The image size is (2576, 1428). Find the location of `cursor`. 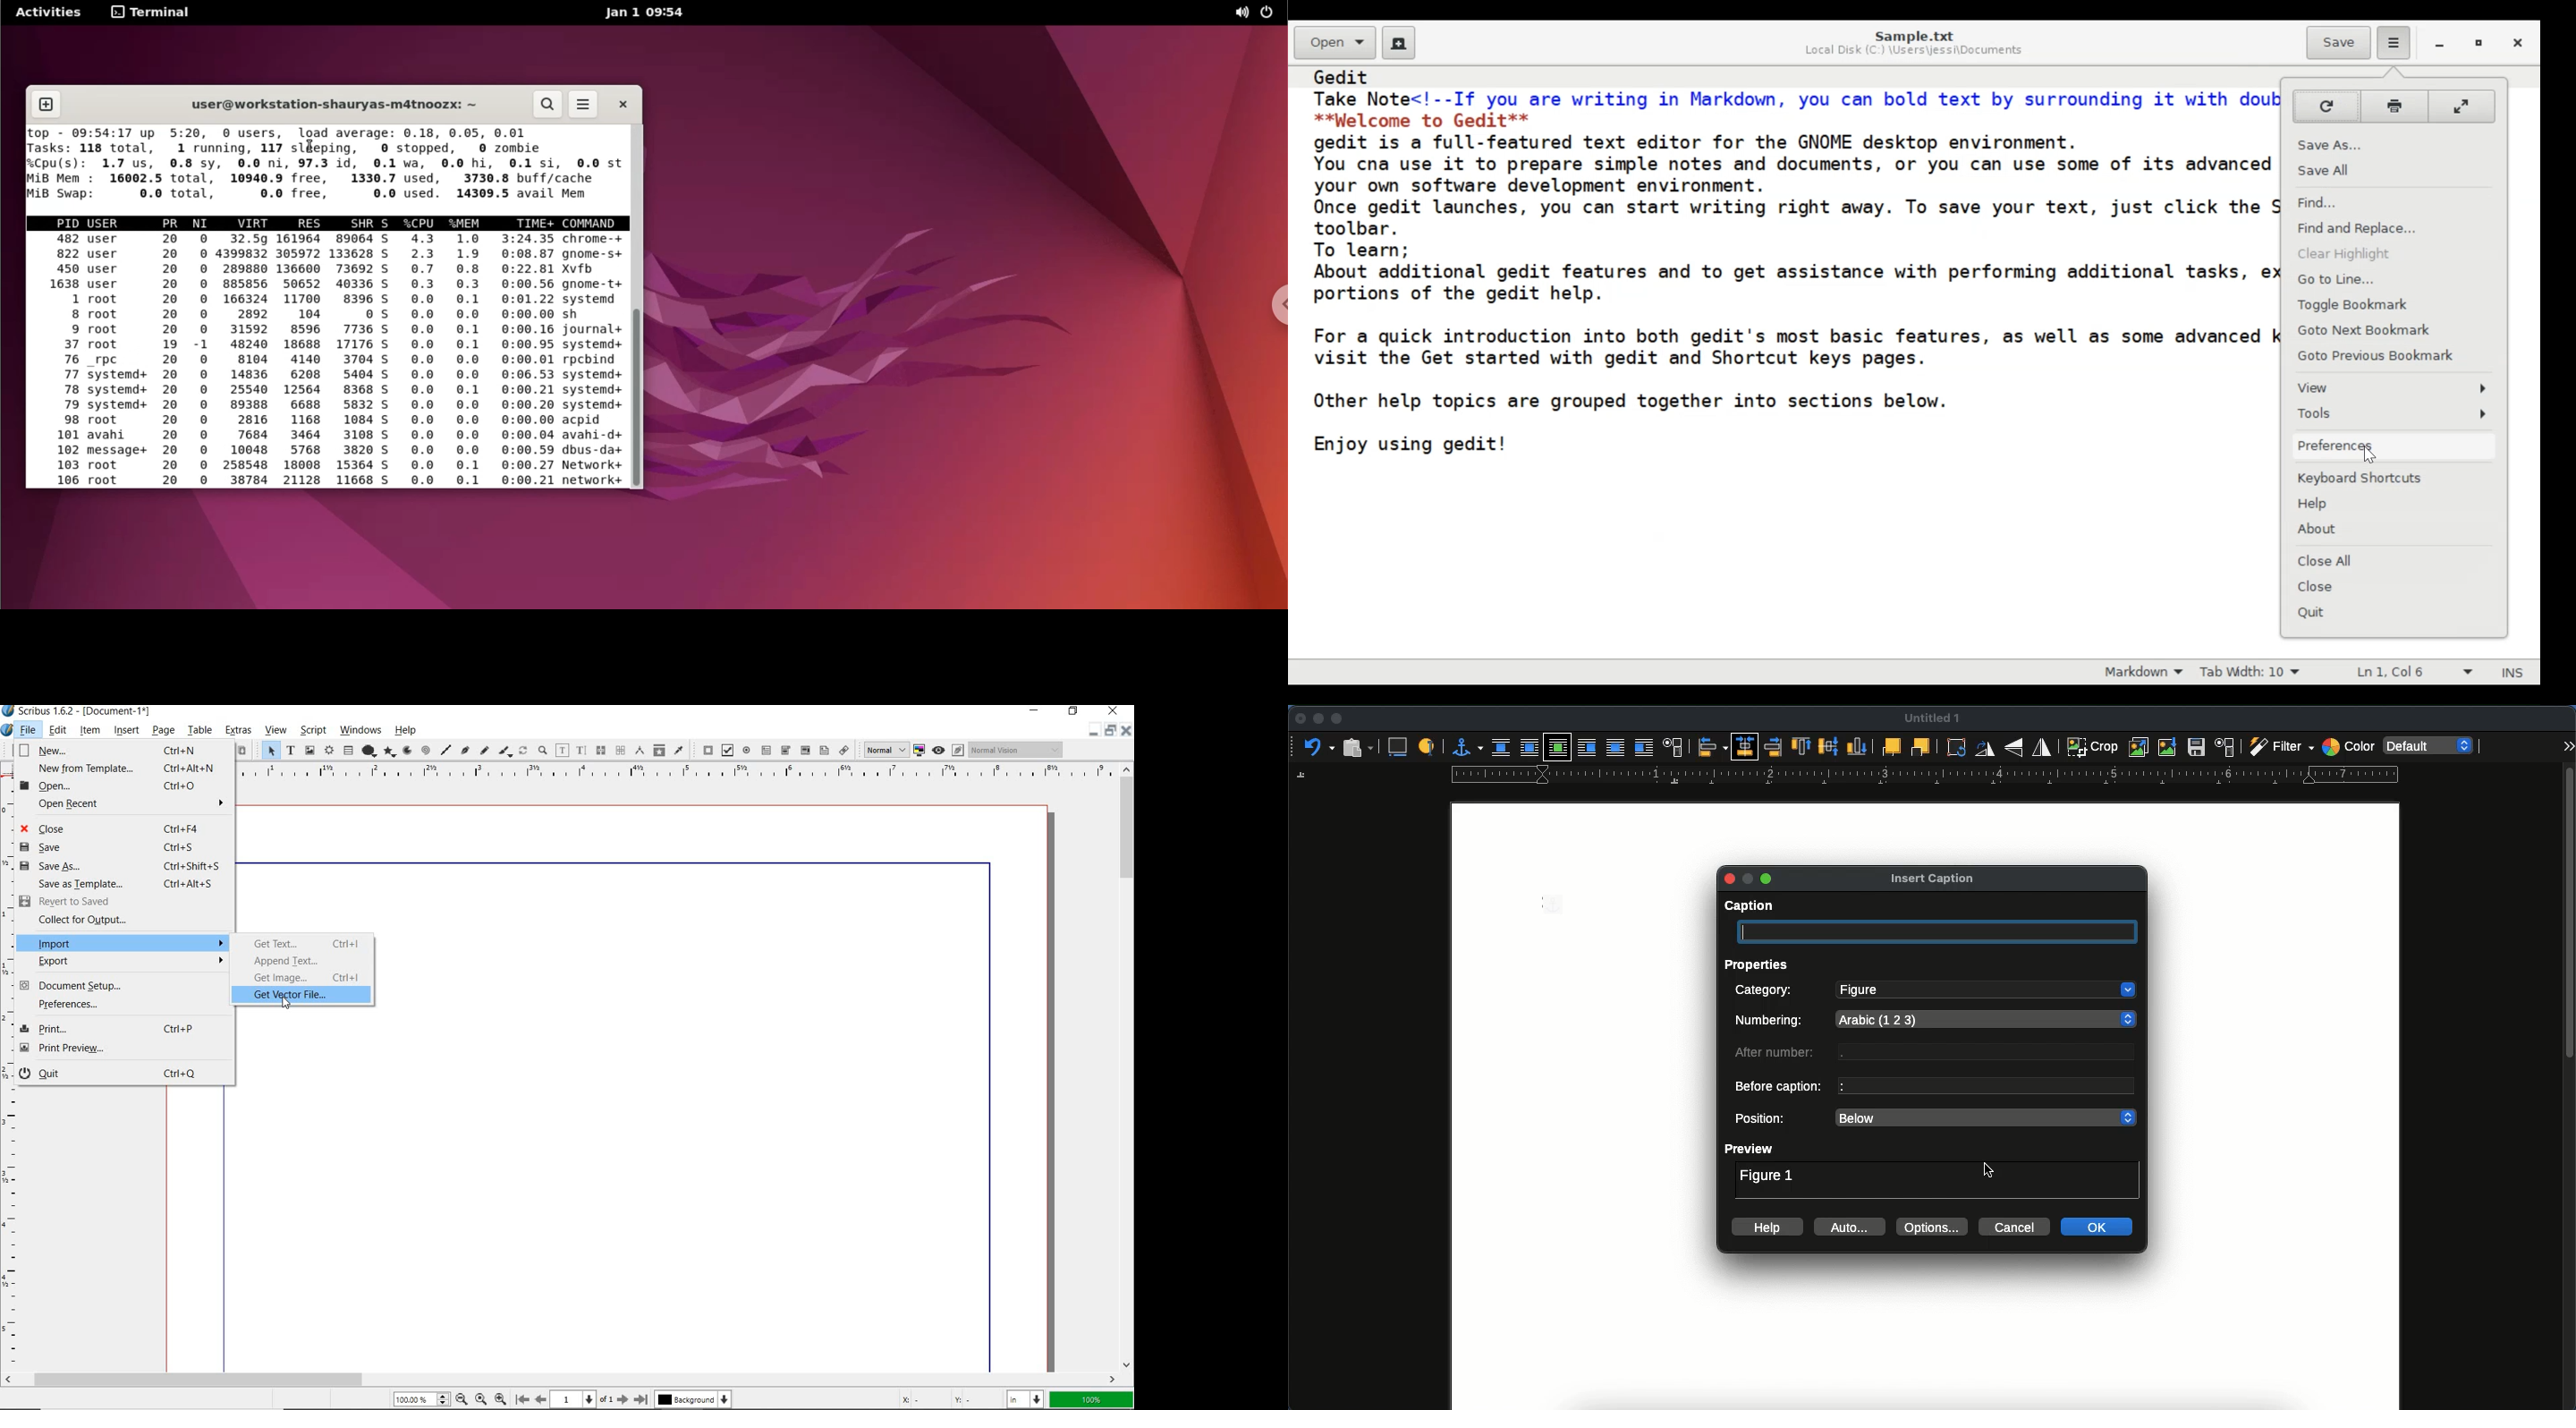

cursor is located at coordinates (1989, 1169).